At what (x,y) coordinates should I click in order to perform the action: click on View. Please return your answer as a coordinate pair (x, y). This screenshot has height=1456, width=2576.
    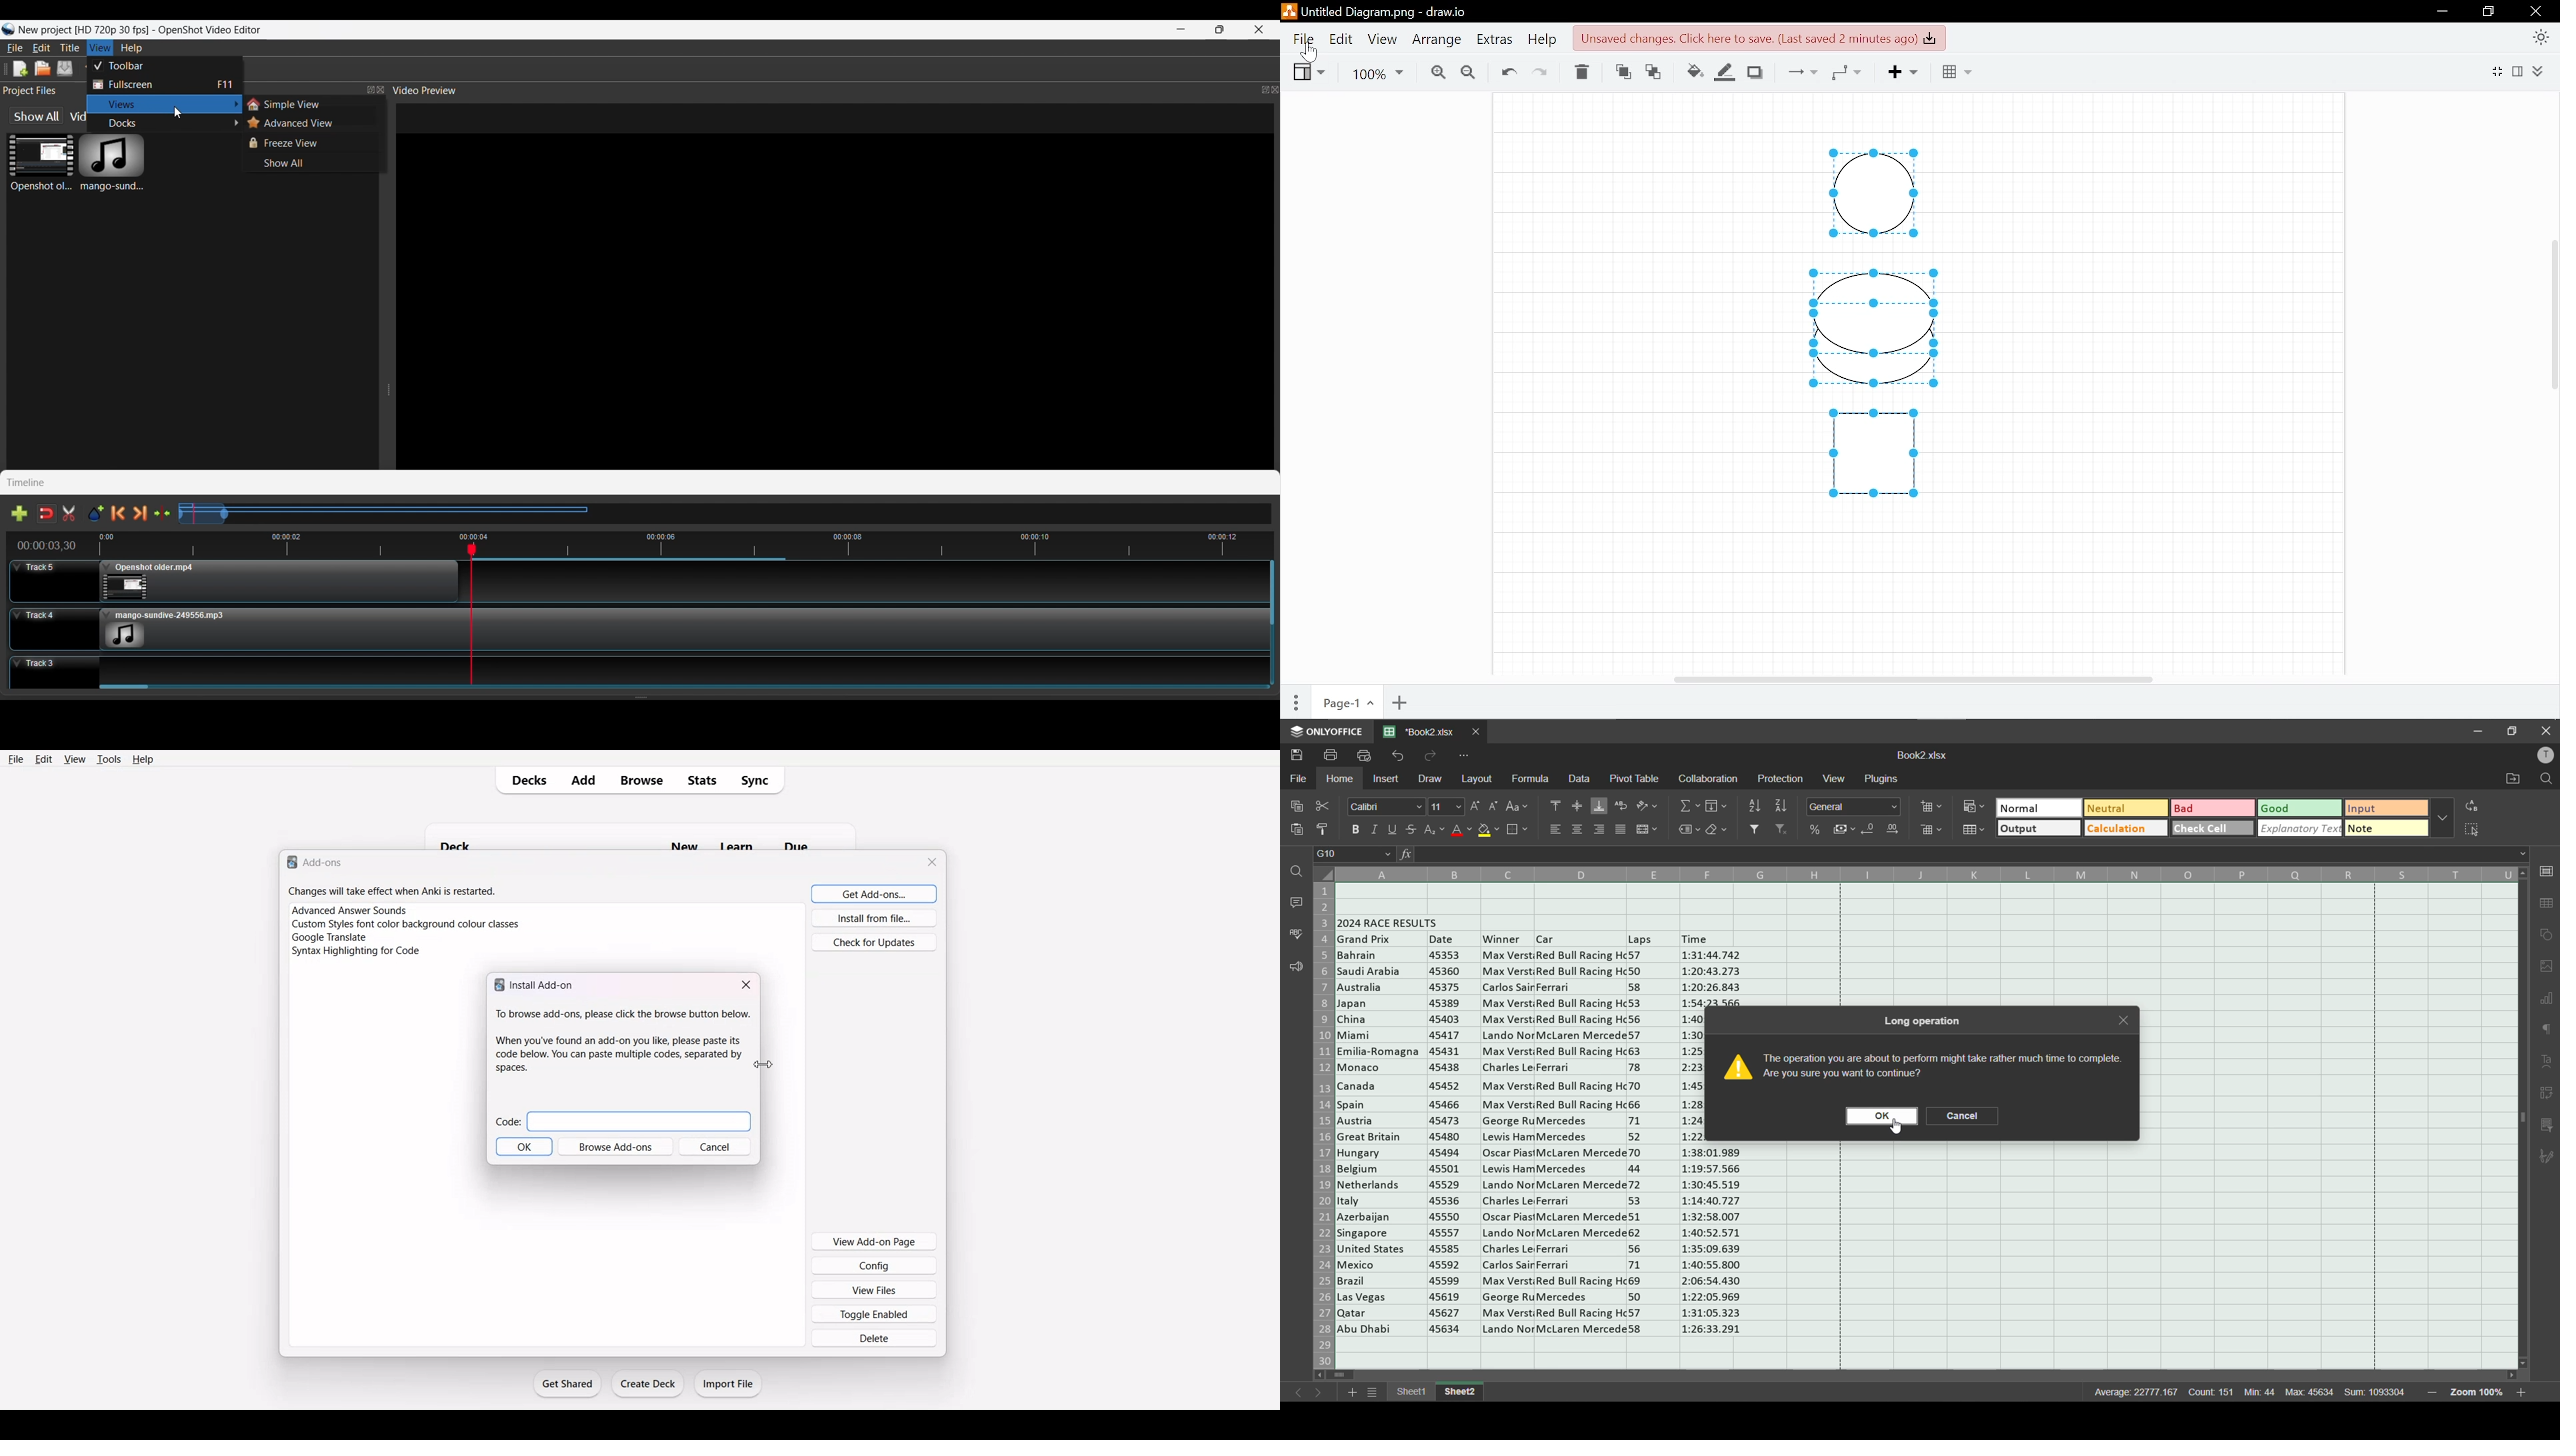
    Looking at the image, I should click on (1307, 73).